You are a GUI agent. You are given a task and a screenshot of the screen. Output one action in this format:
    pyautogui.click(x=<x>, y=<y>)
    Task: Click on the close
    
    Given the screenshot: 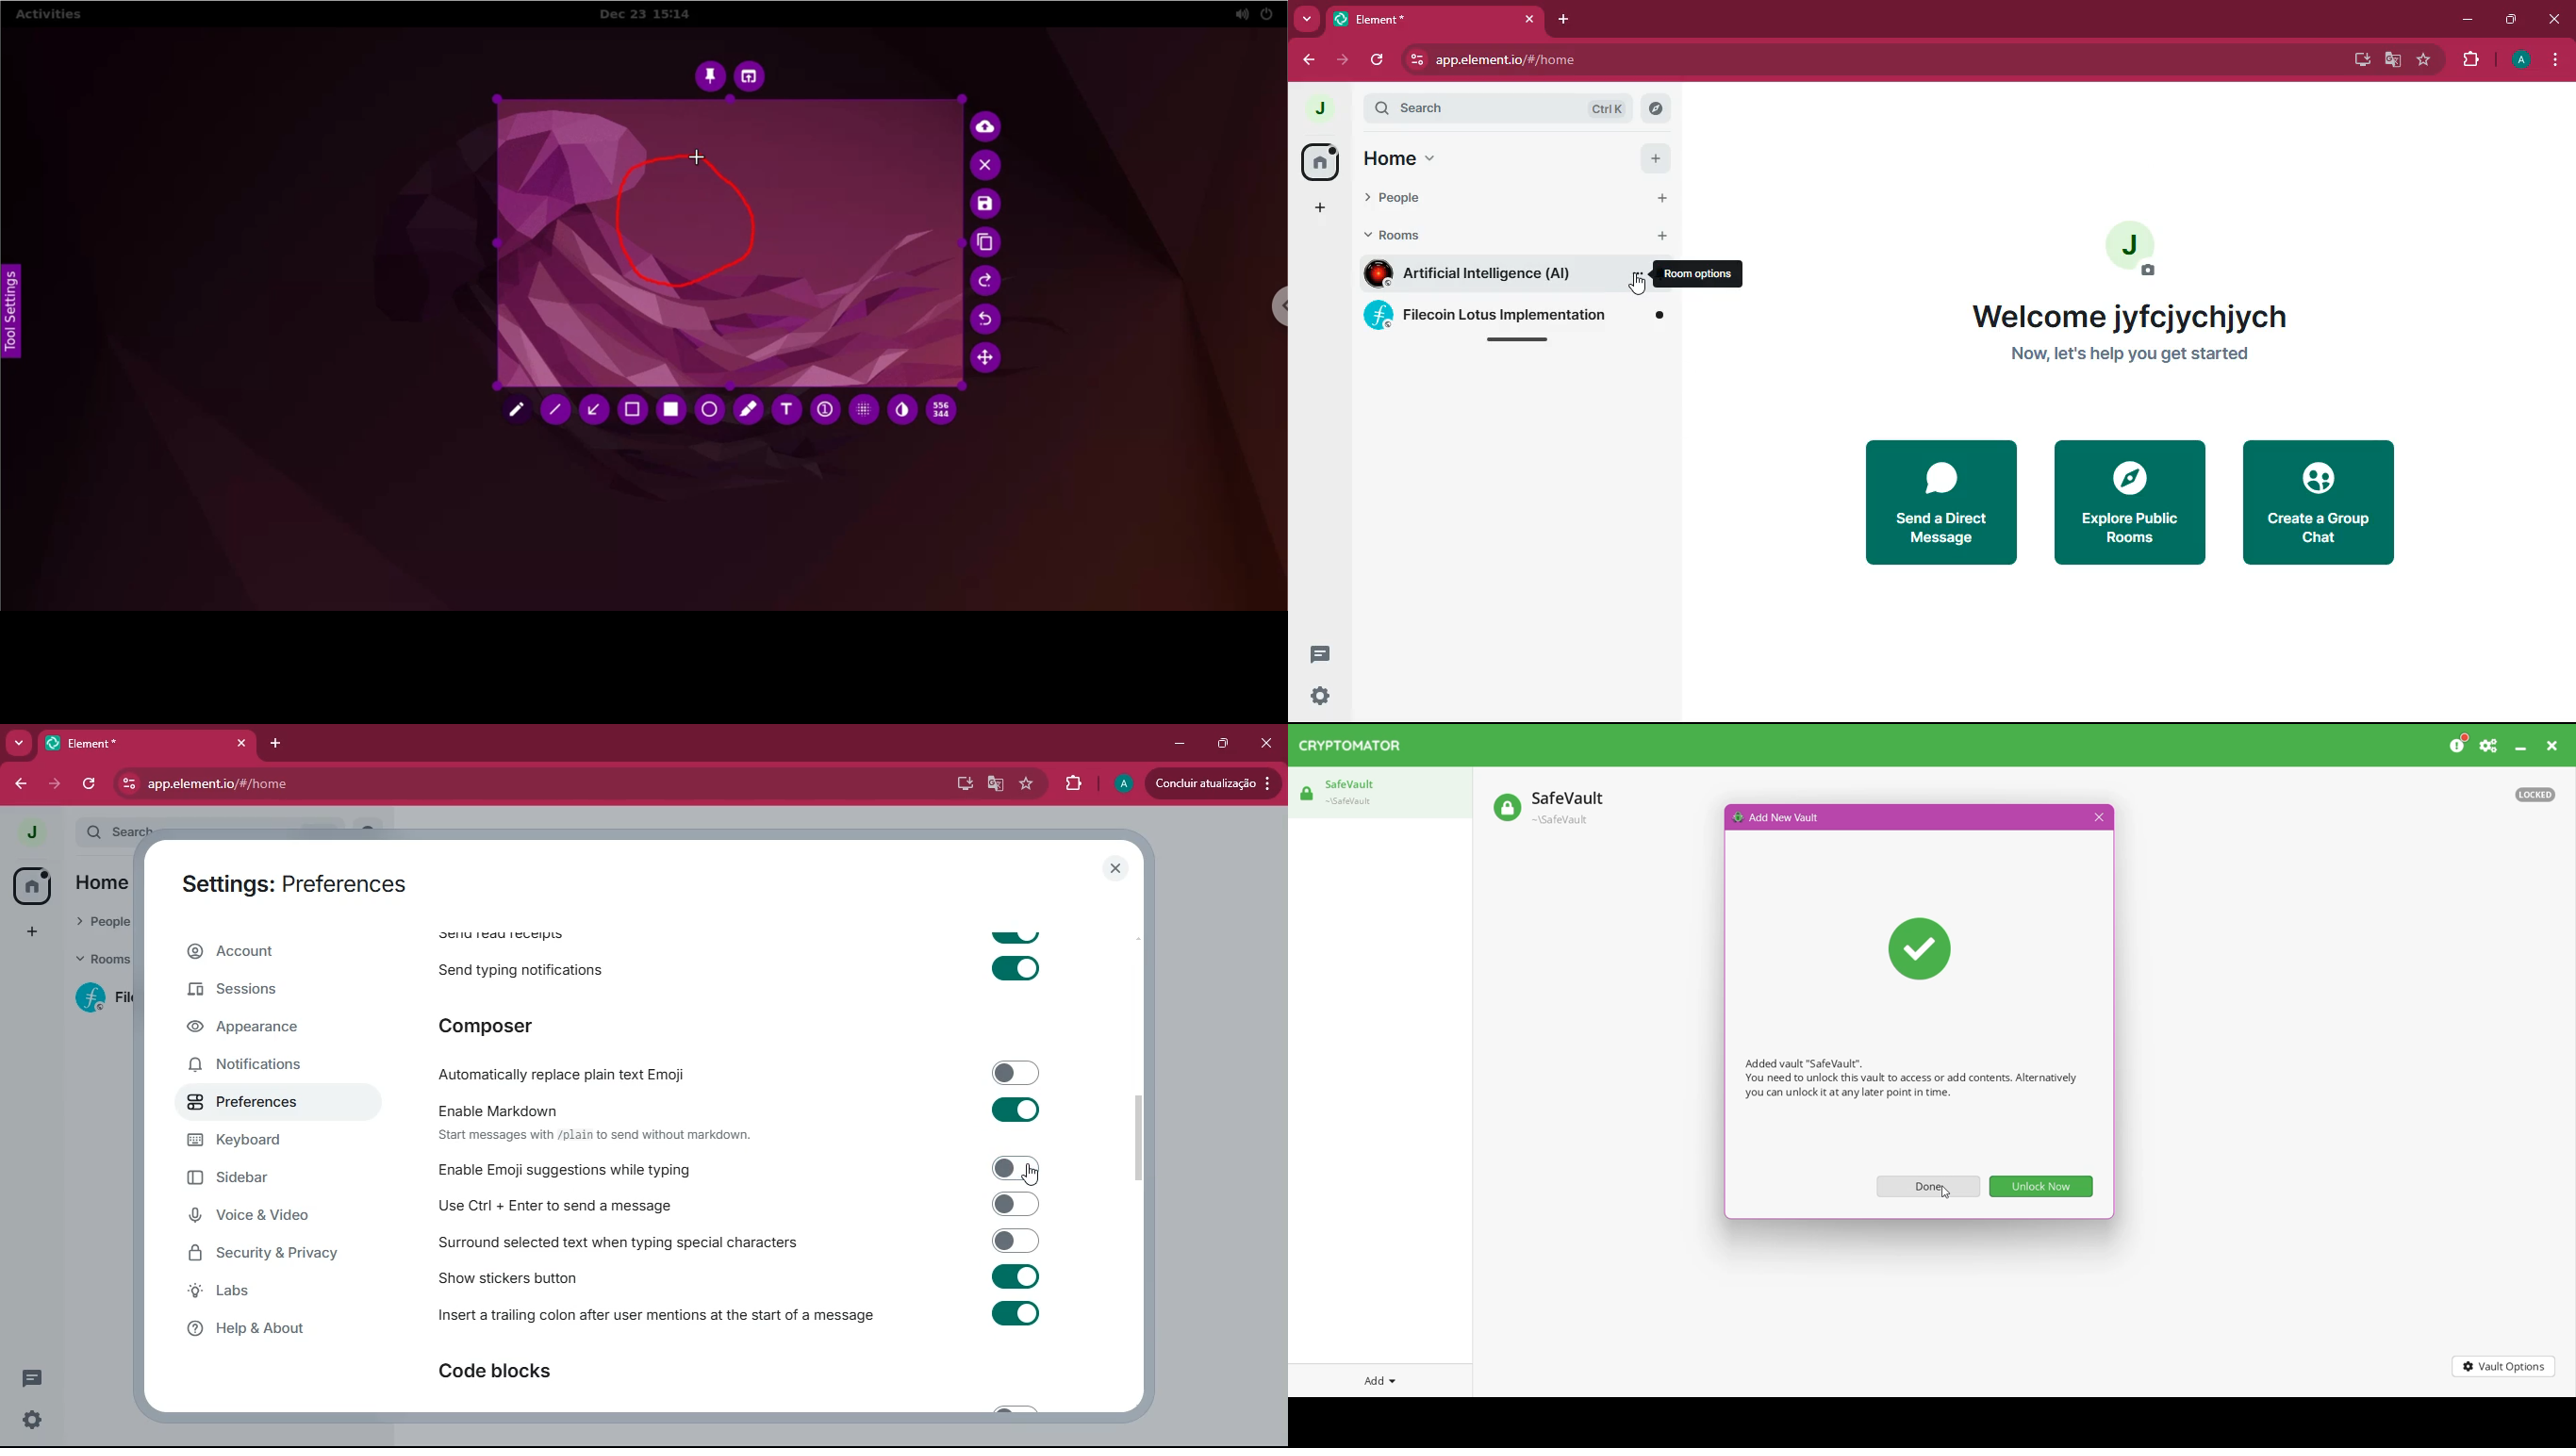 What is the action you would take?
    pyautogui.click(x=1117, y=868)
    